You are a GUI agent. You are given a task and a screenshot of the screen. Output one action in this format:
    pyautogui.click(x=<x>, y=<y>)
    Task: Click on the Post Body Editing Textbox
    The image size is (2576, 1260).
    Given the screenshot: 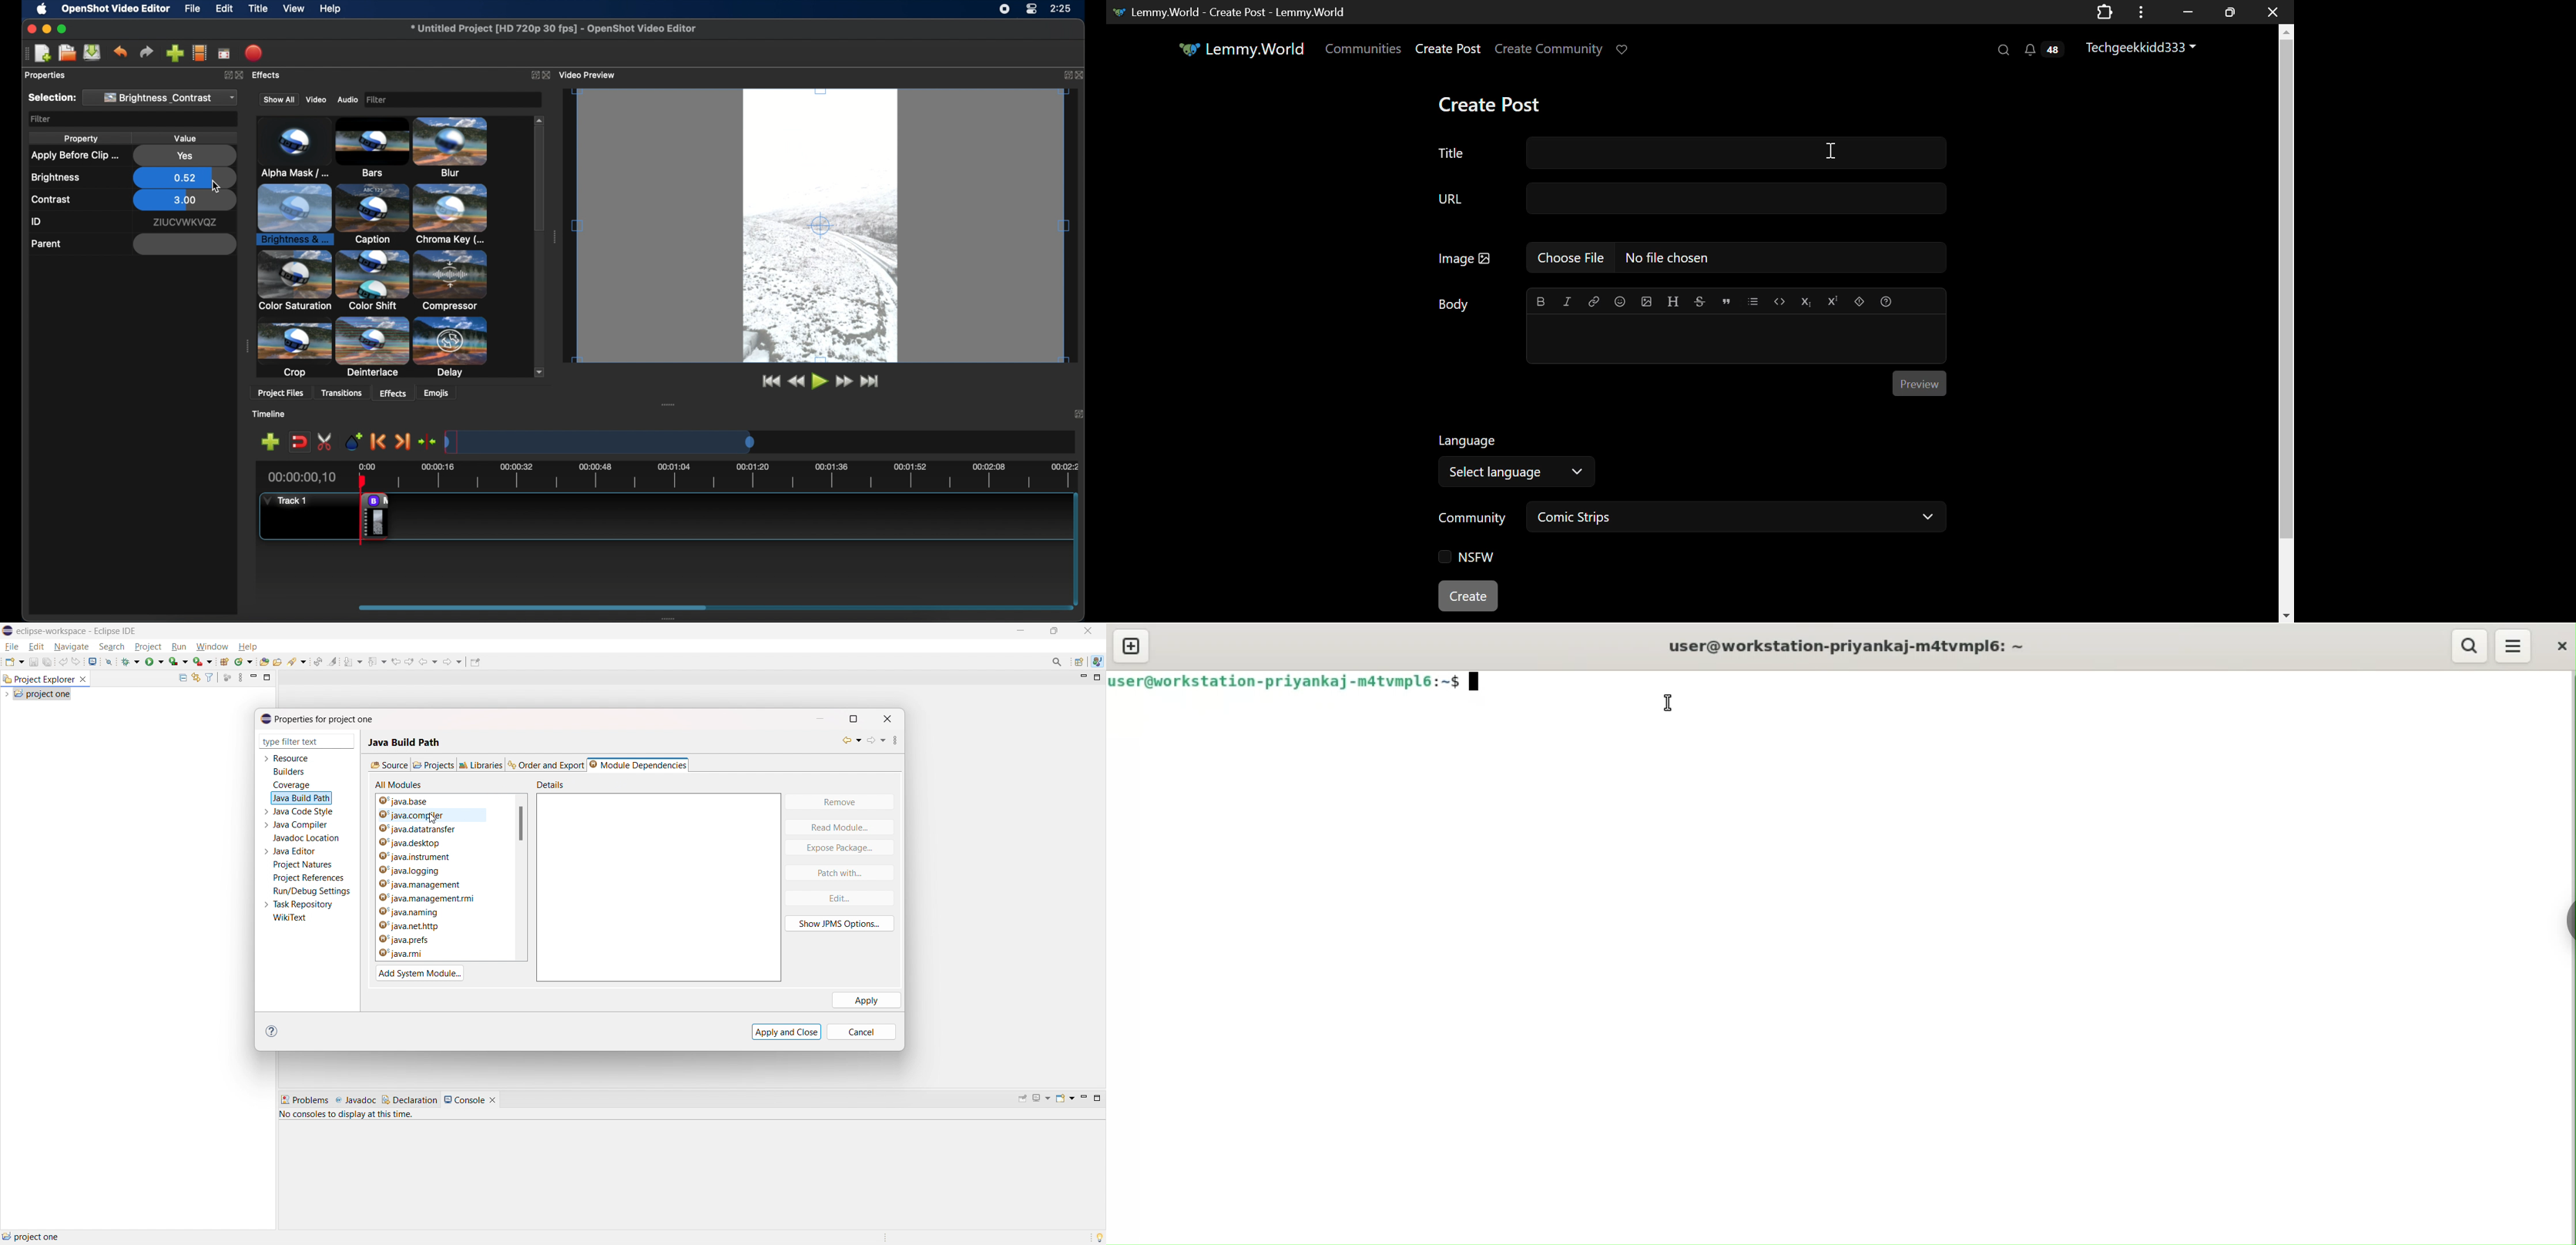 What is the action you would take?
    pyautogui.click(x=1734, y=340)
    